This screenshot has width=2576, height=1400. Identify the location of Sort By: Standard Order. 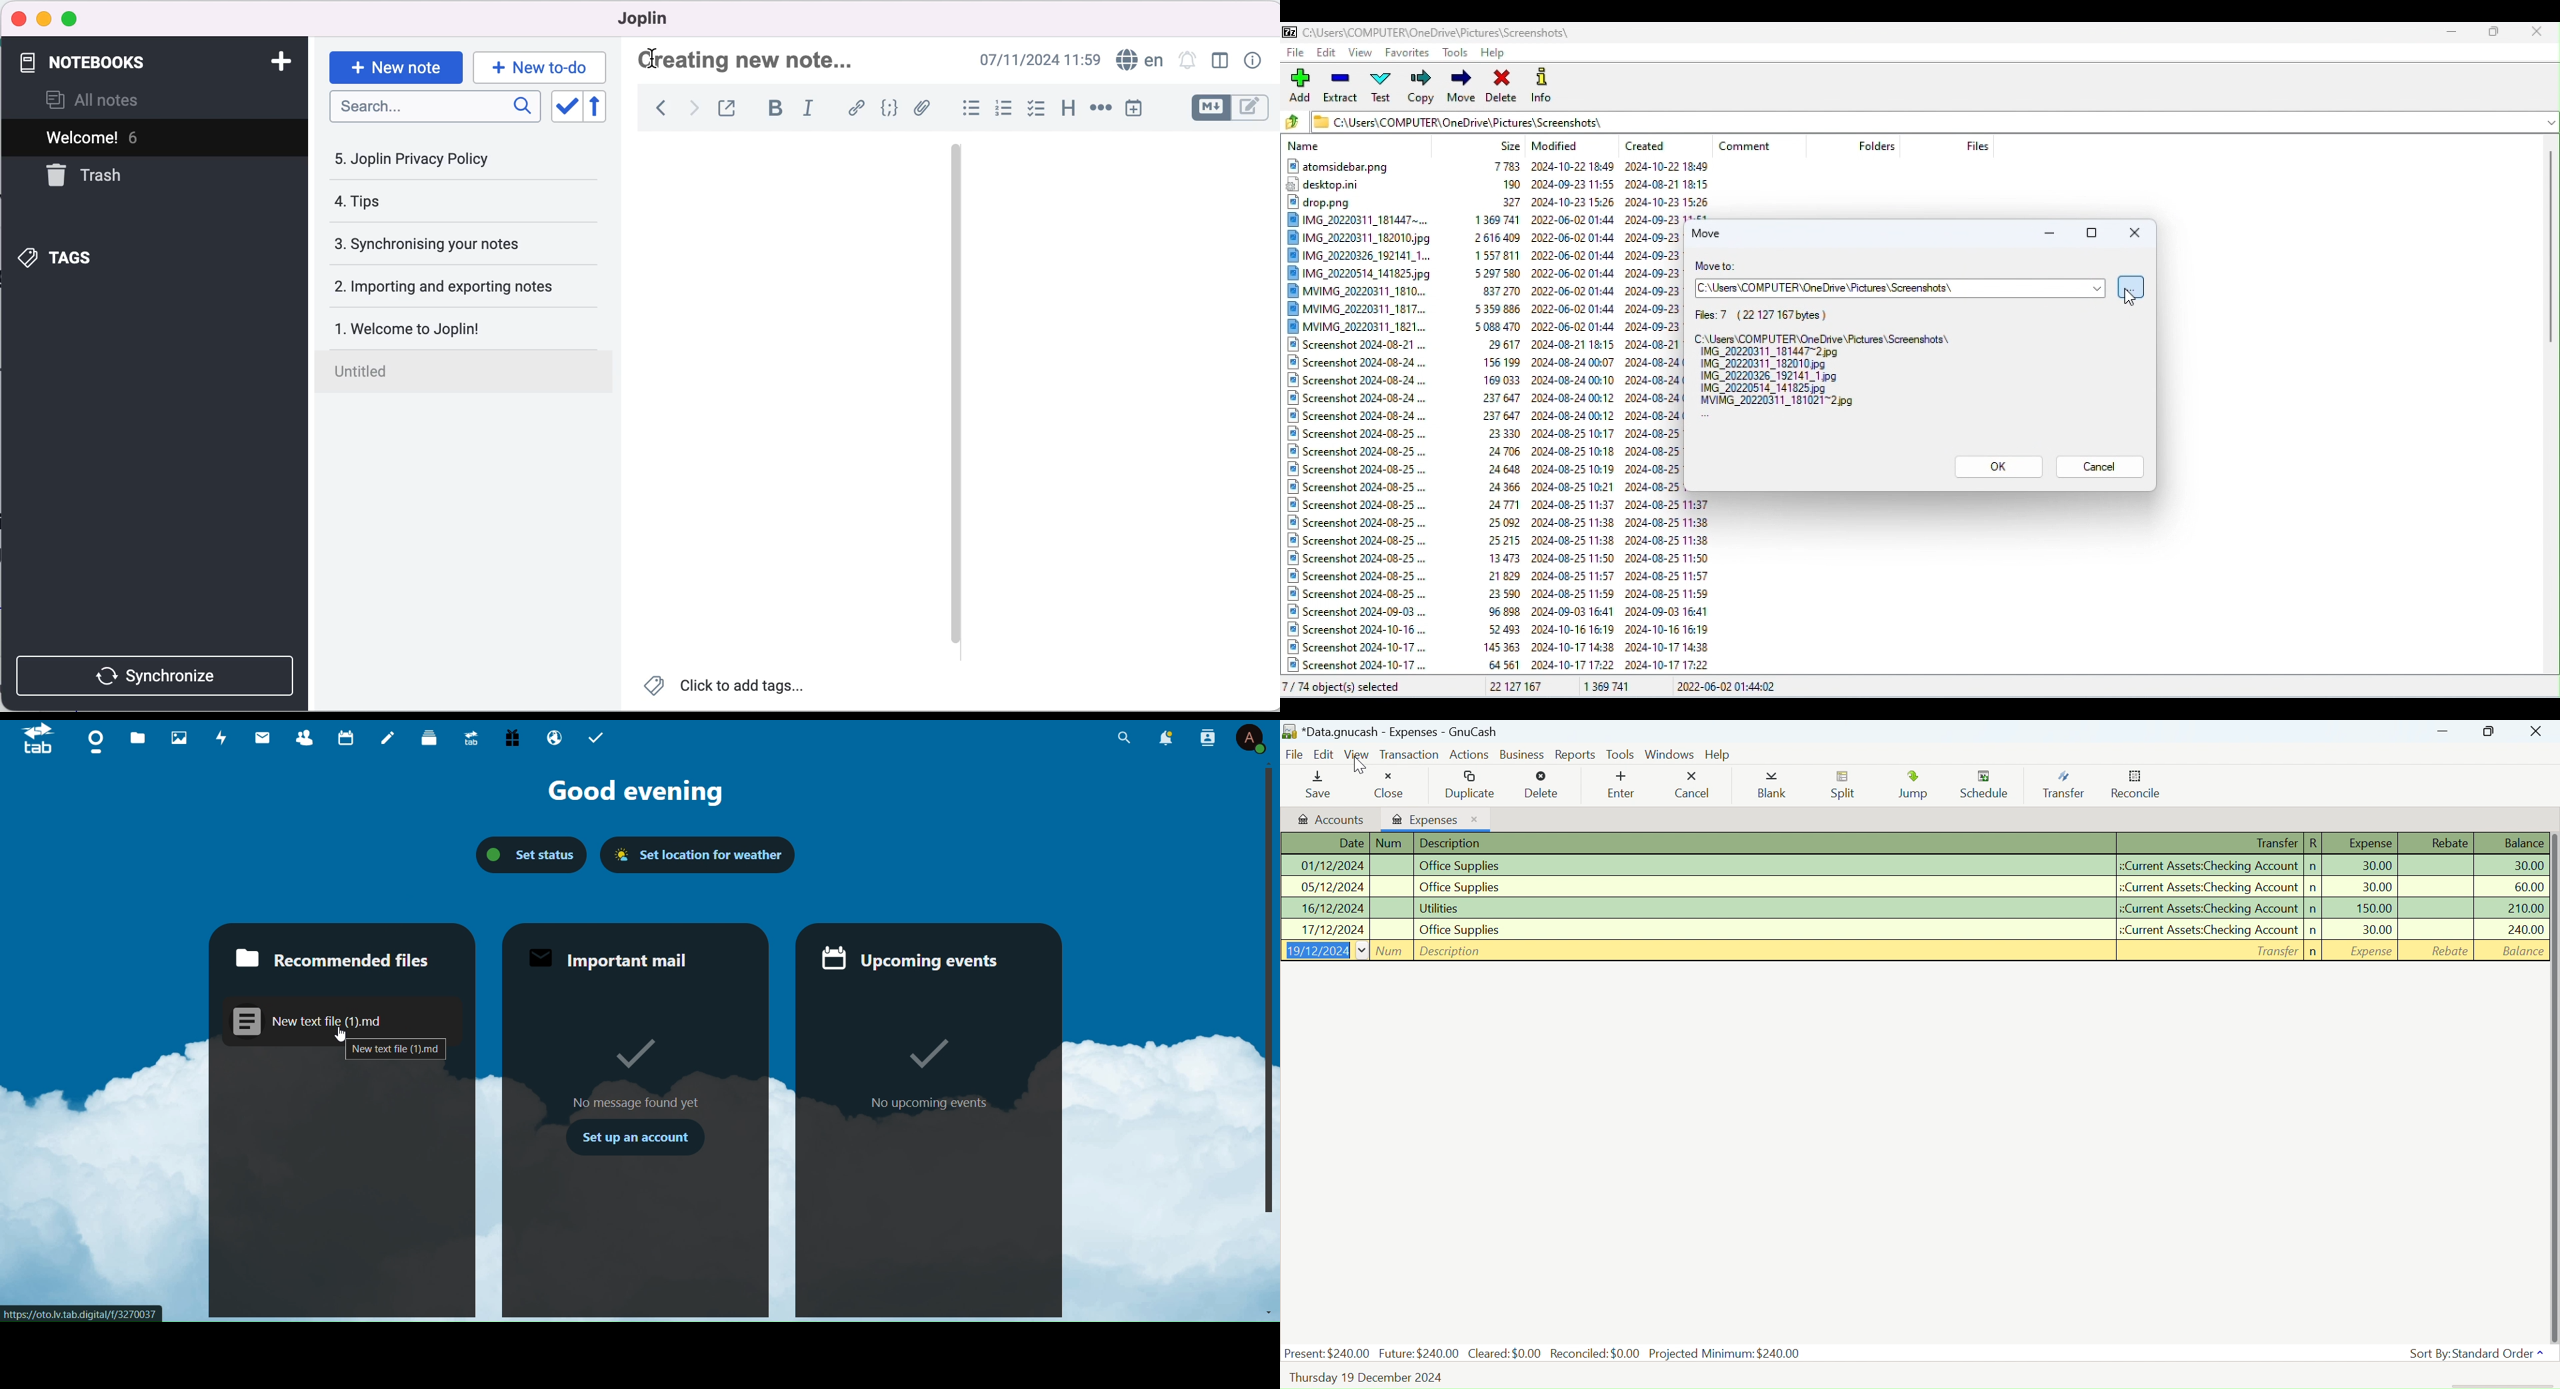
(2473, 1354).